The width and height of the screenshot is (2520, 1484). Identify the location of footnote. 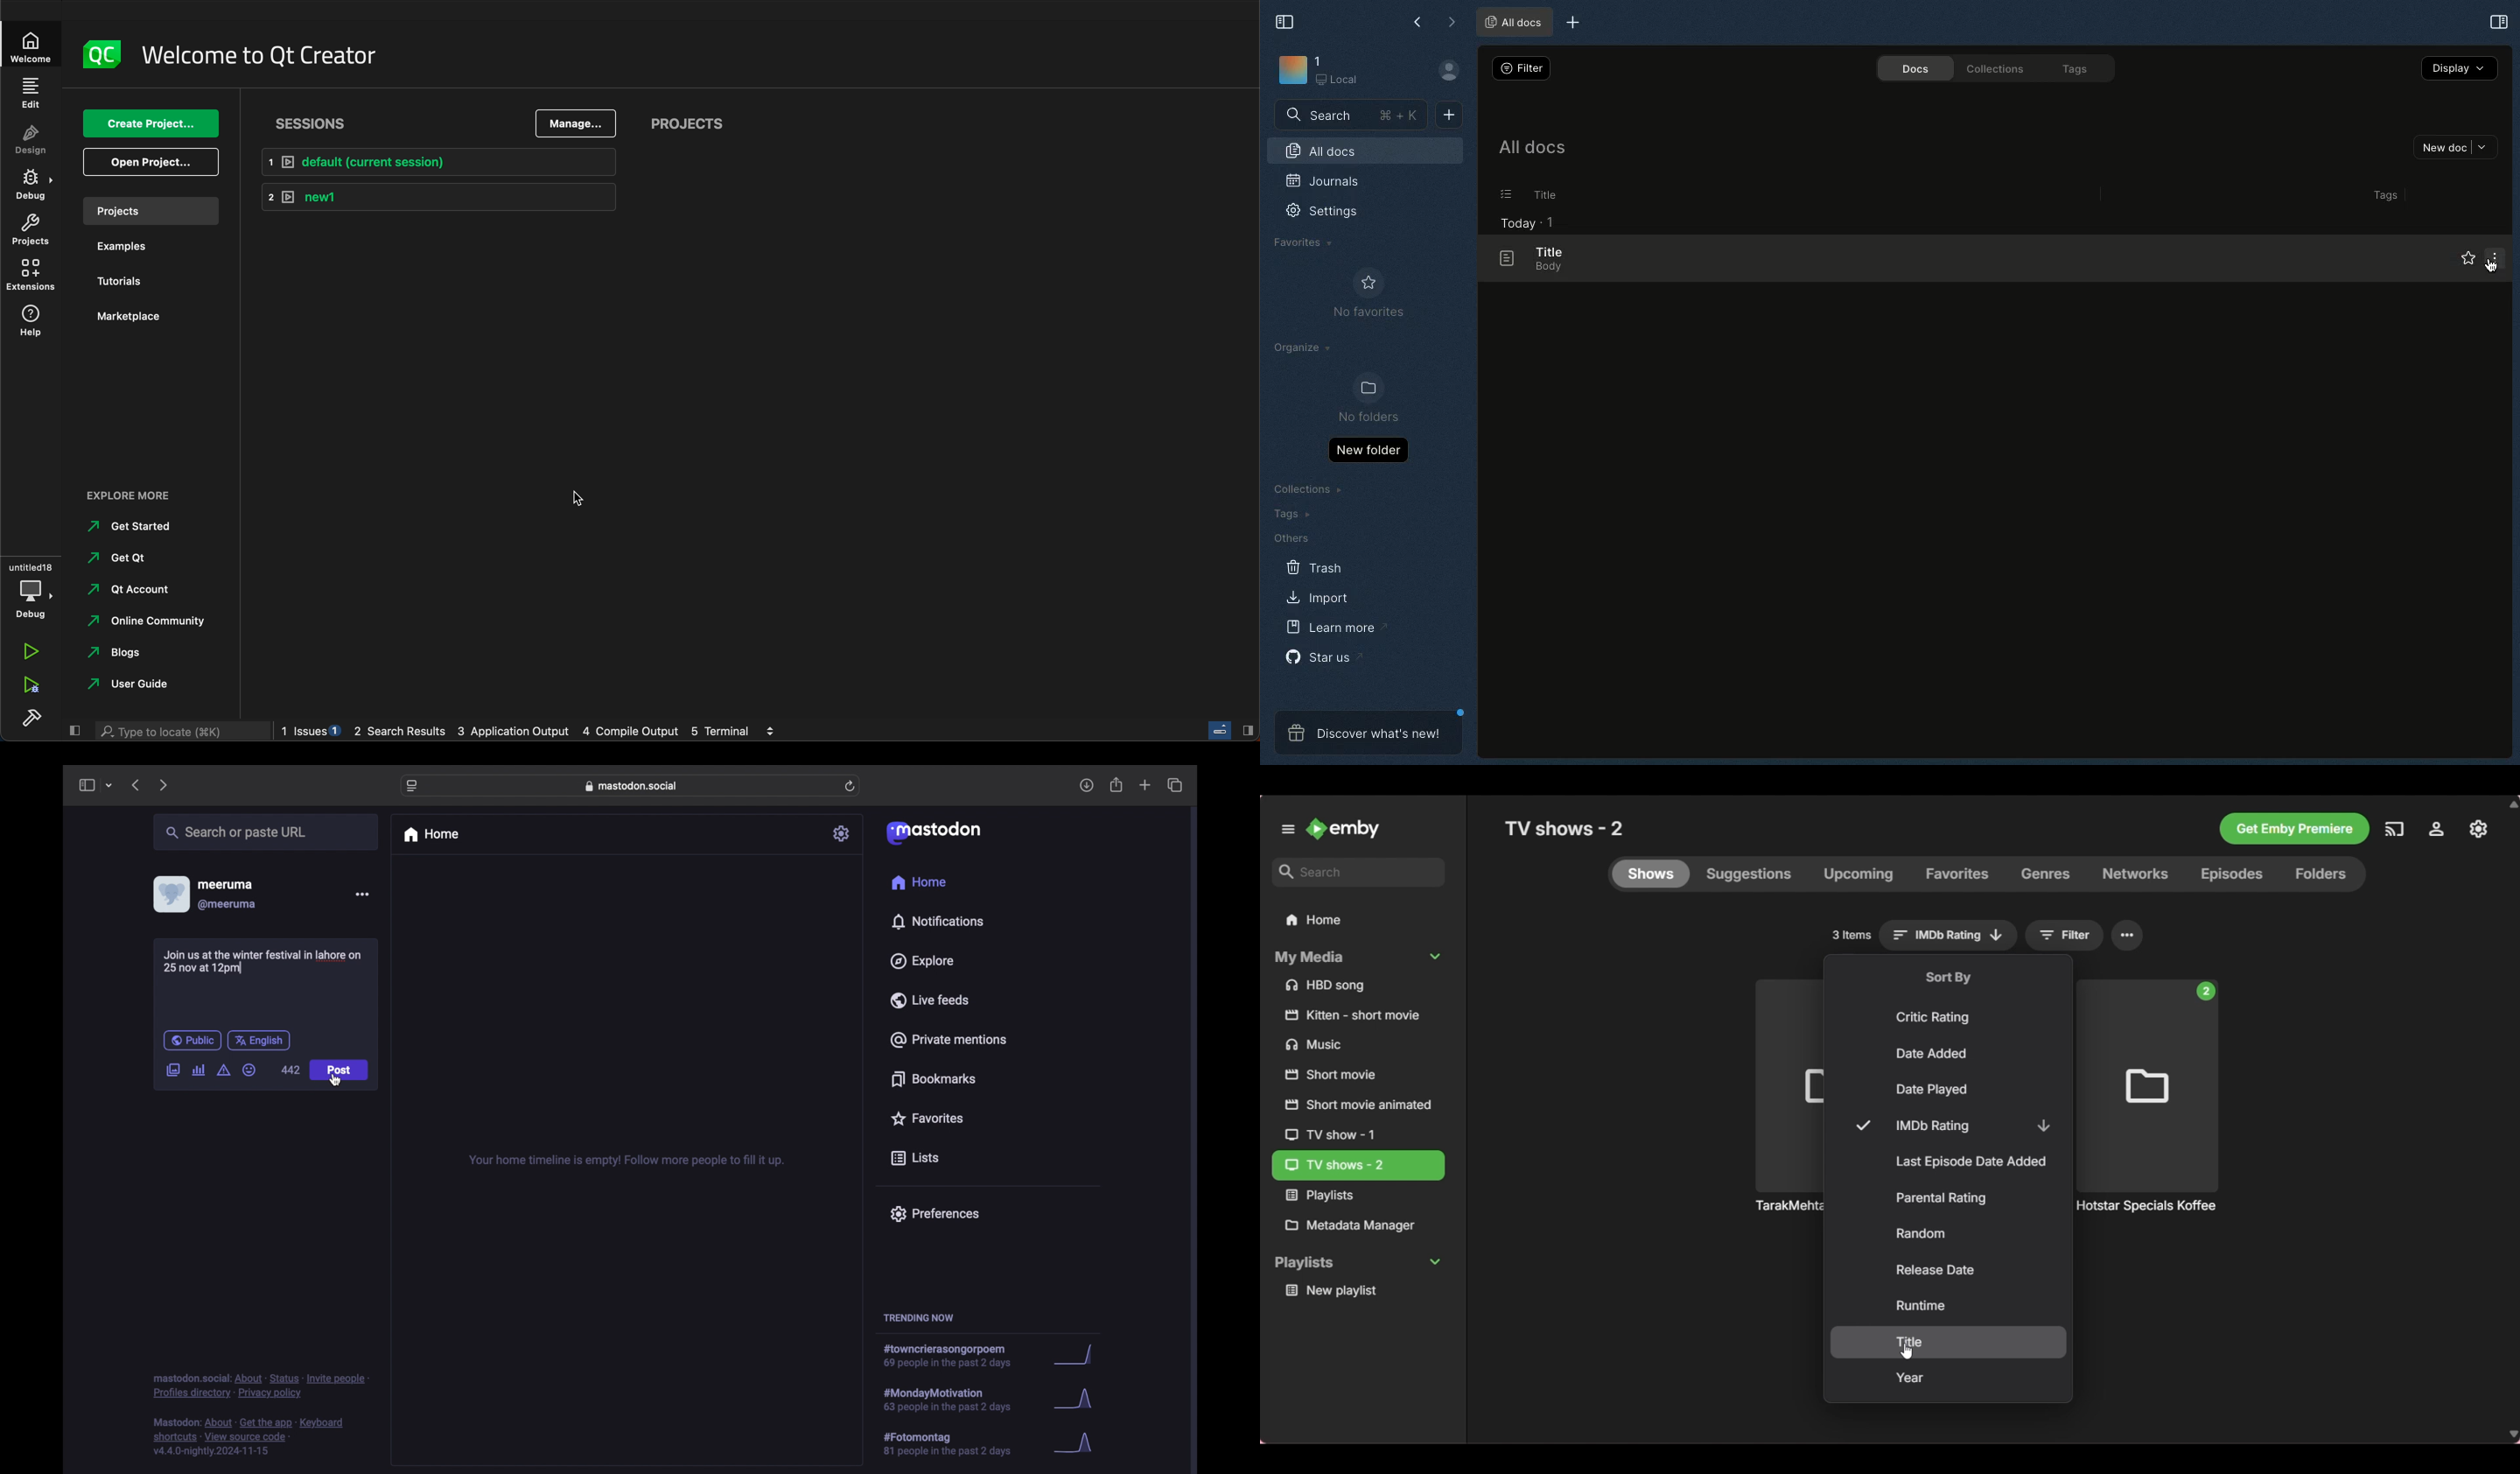
(251, 1437).